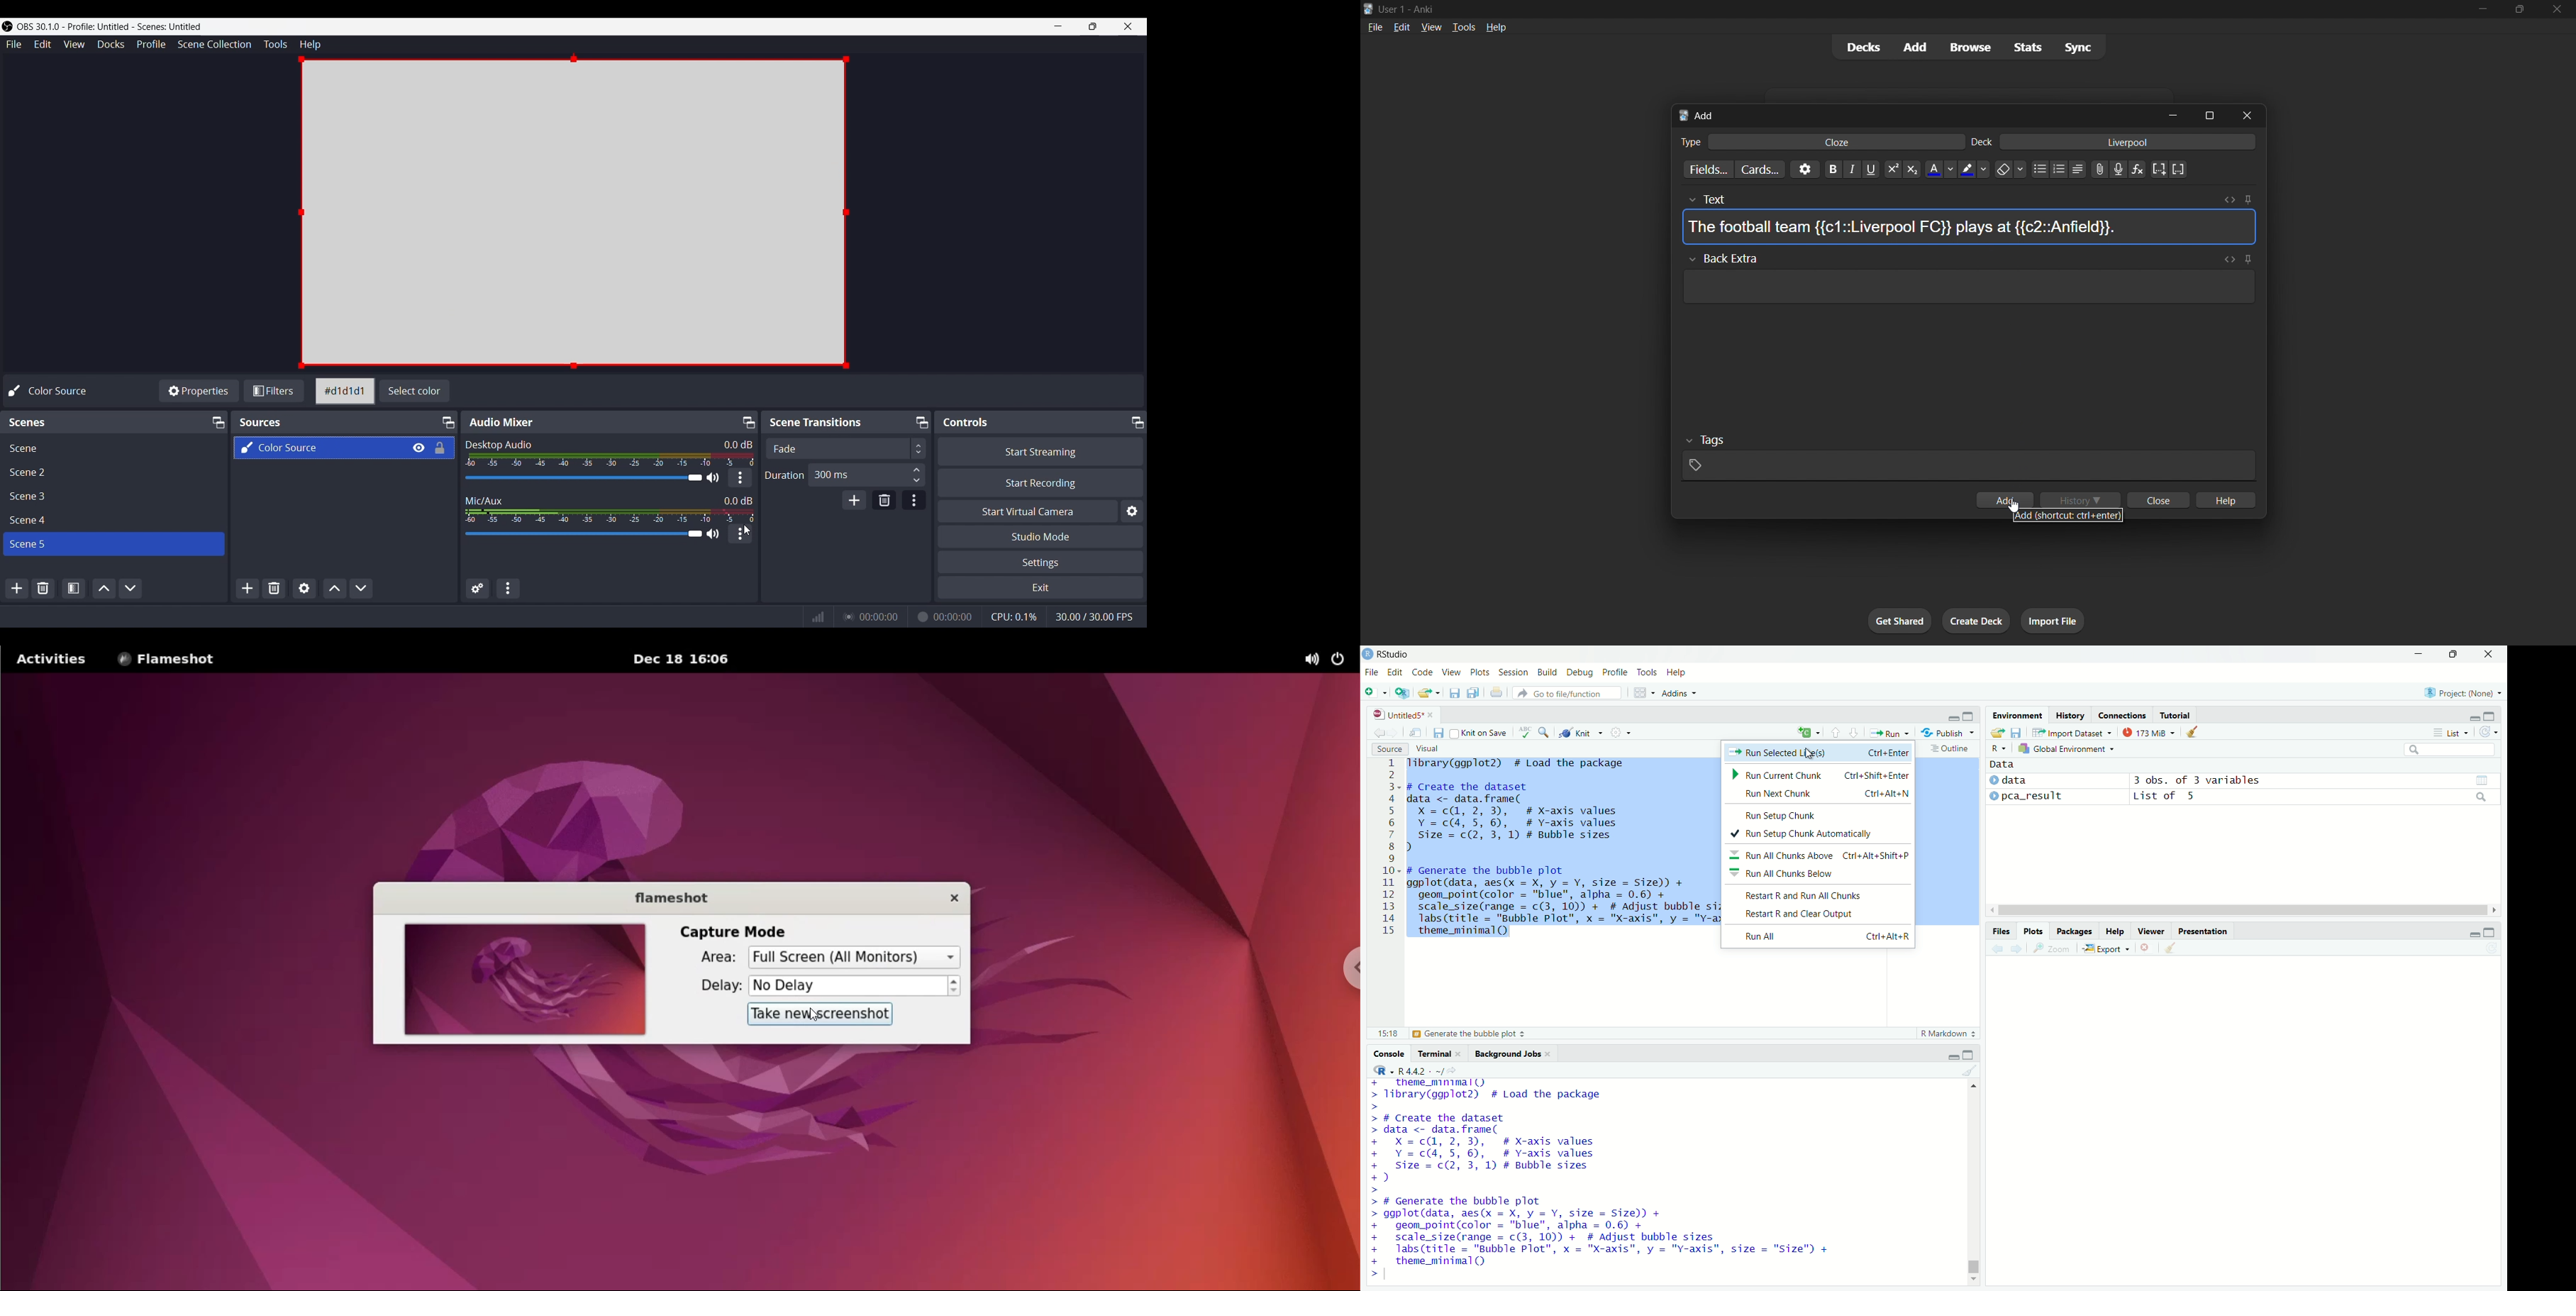  What do you see at coordinates (2081, 172) in the screenshot?
I see `alignment` at bounding box center [2081, 172].